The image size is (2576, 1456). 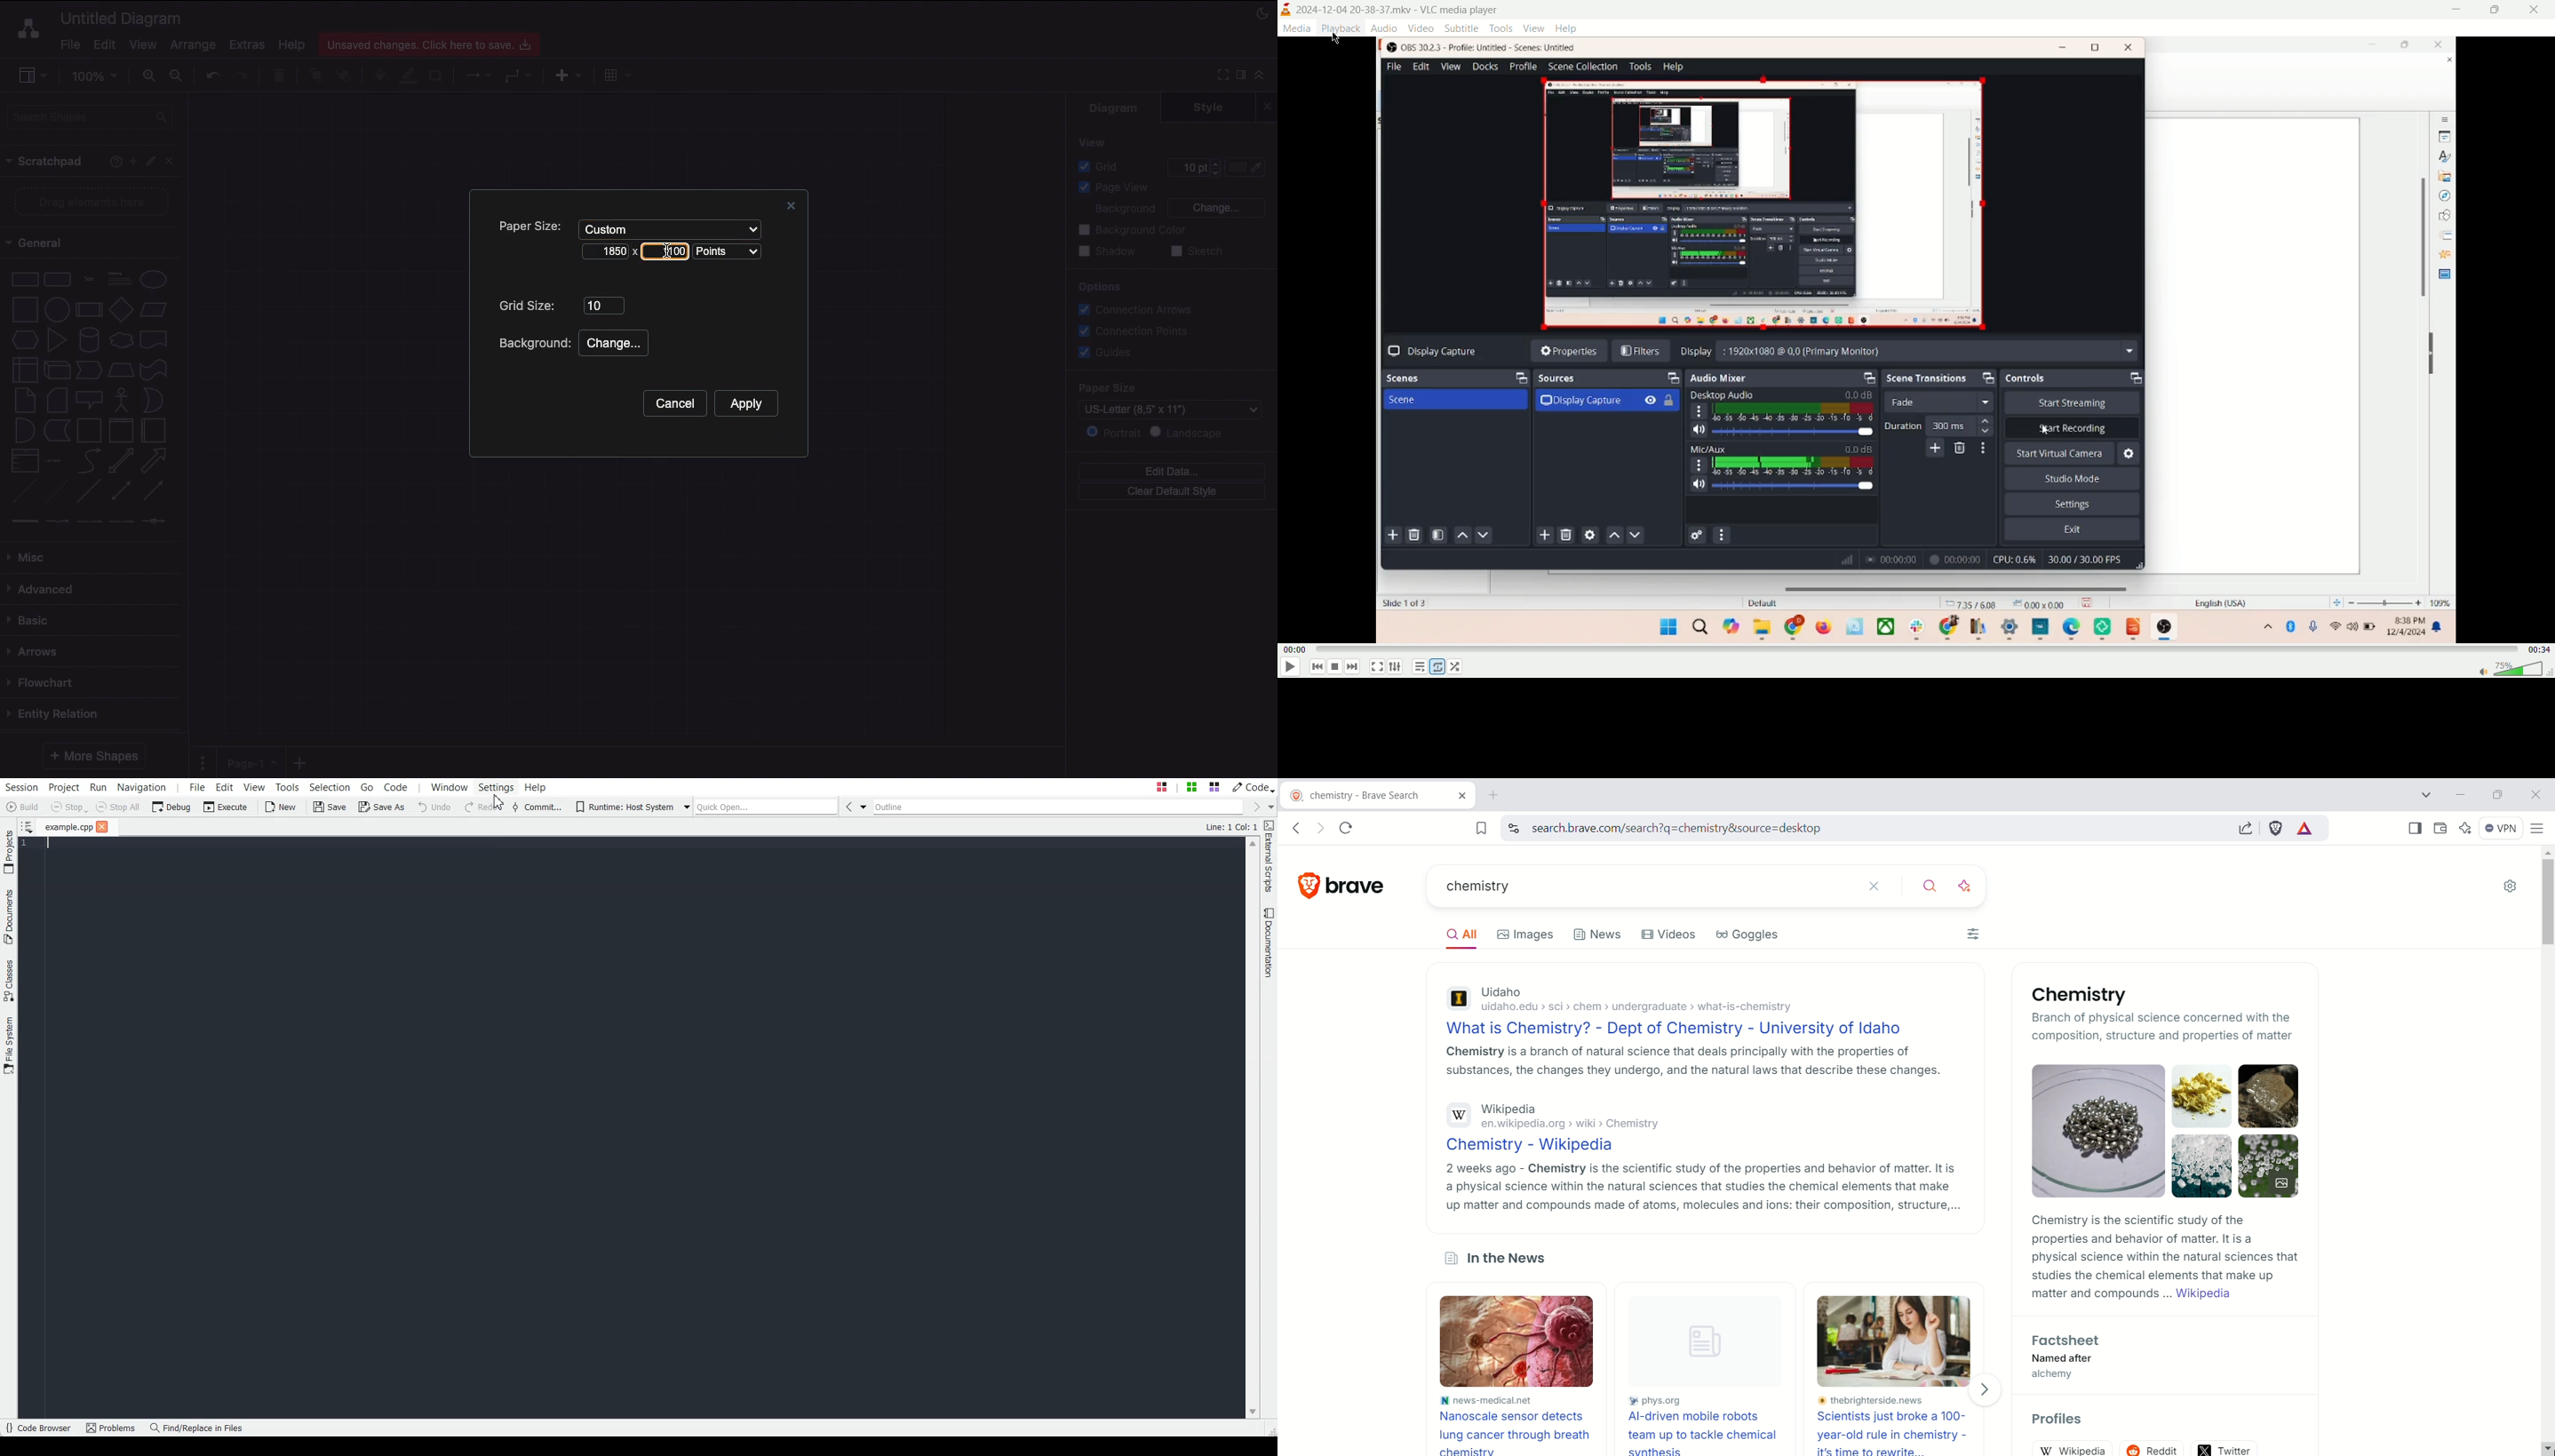 What do you see at coordinates (1134, 230) in the screenshot?
I see `Background color` at bounding box center [1134, 230].